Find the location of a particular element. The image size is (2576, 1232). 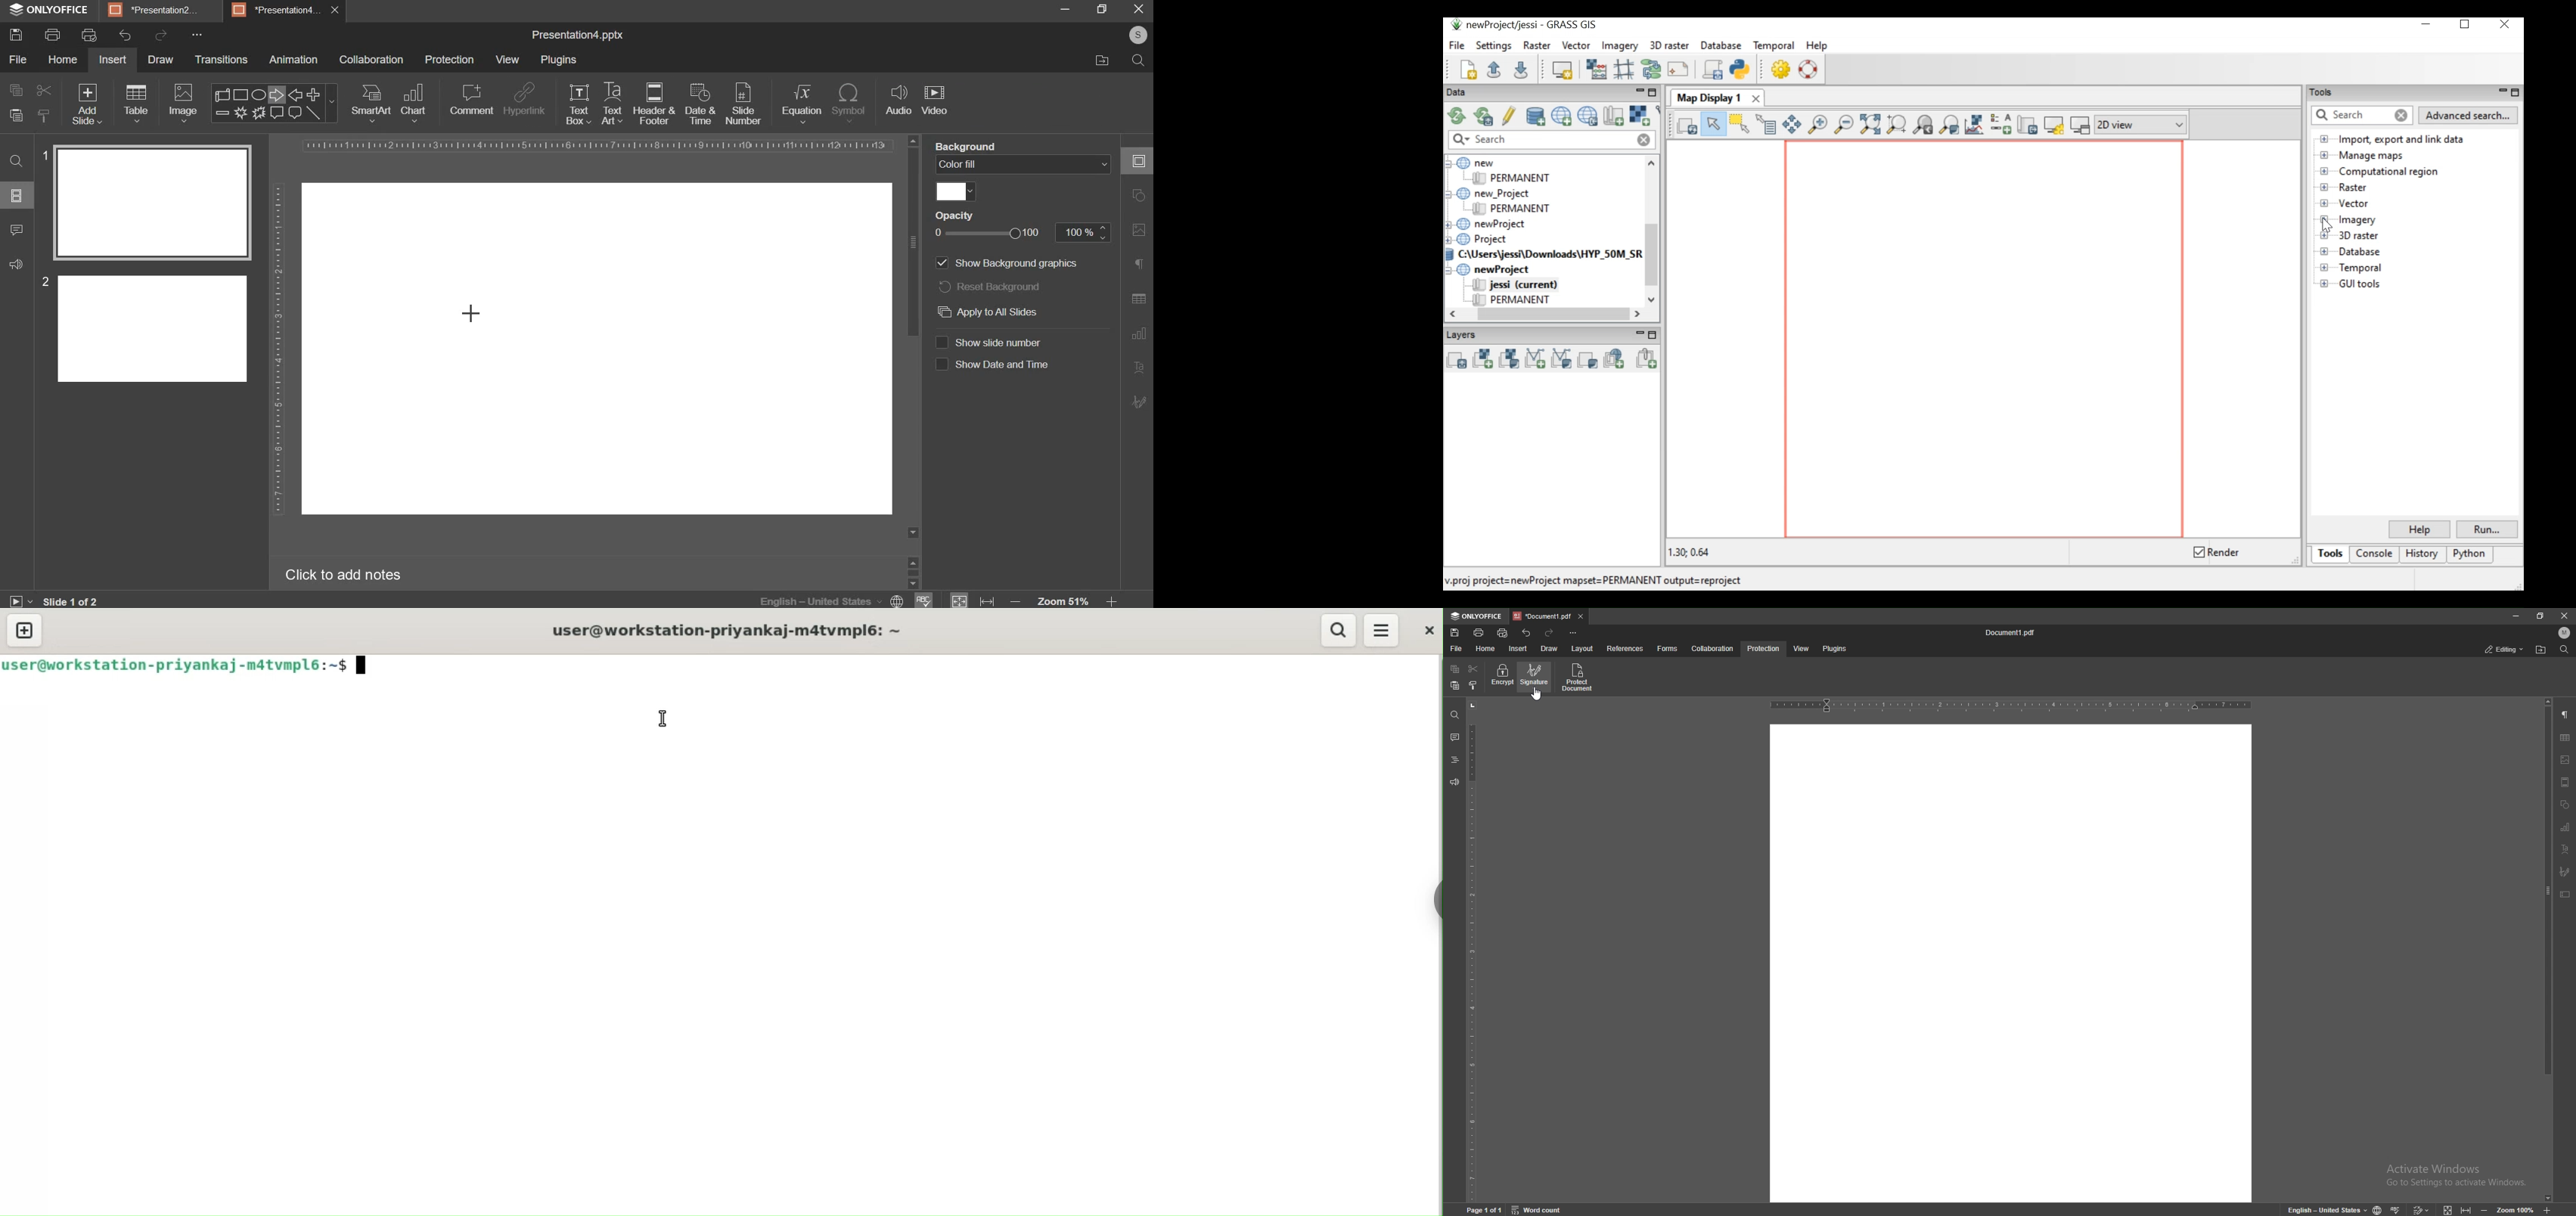

Temporal is located at coordinates (2351, 269).